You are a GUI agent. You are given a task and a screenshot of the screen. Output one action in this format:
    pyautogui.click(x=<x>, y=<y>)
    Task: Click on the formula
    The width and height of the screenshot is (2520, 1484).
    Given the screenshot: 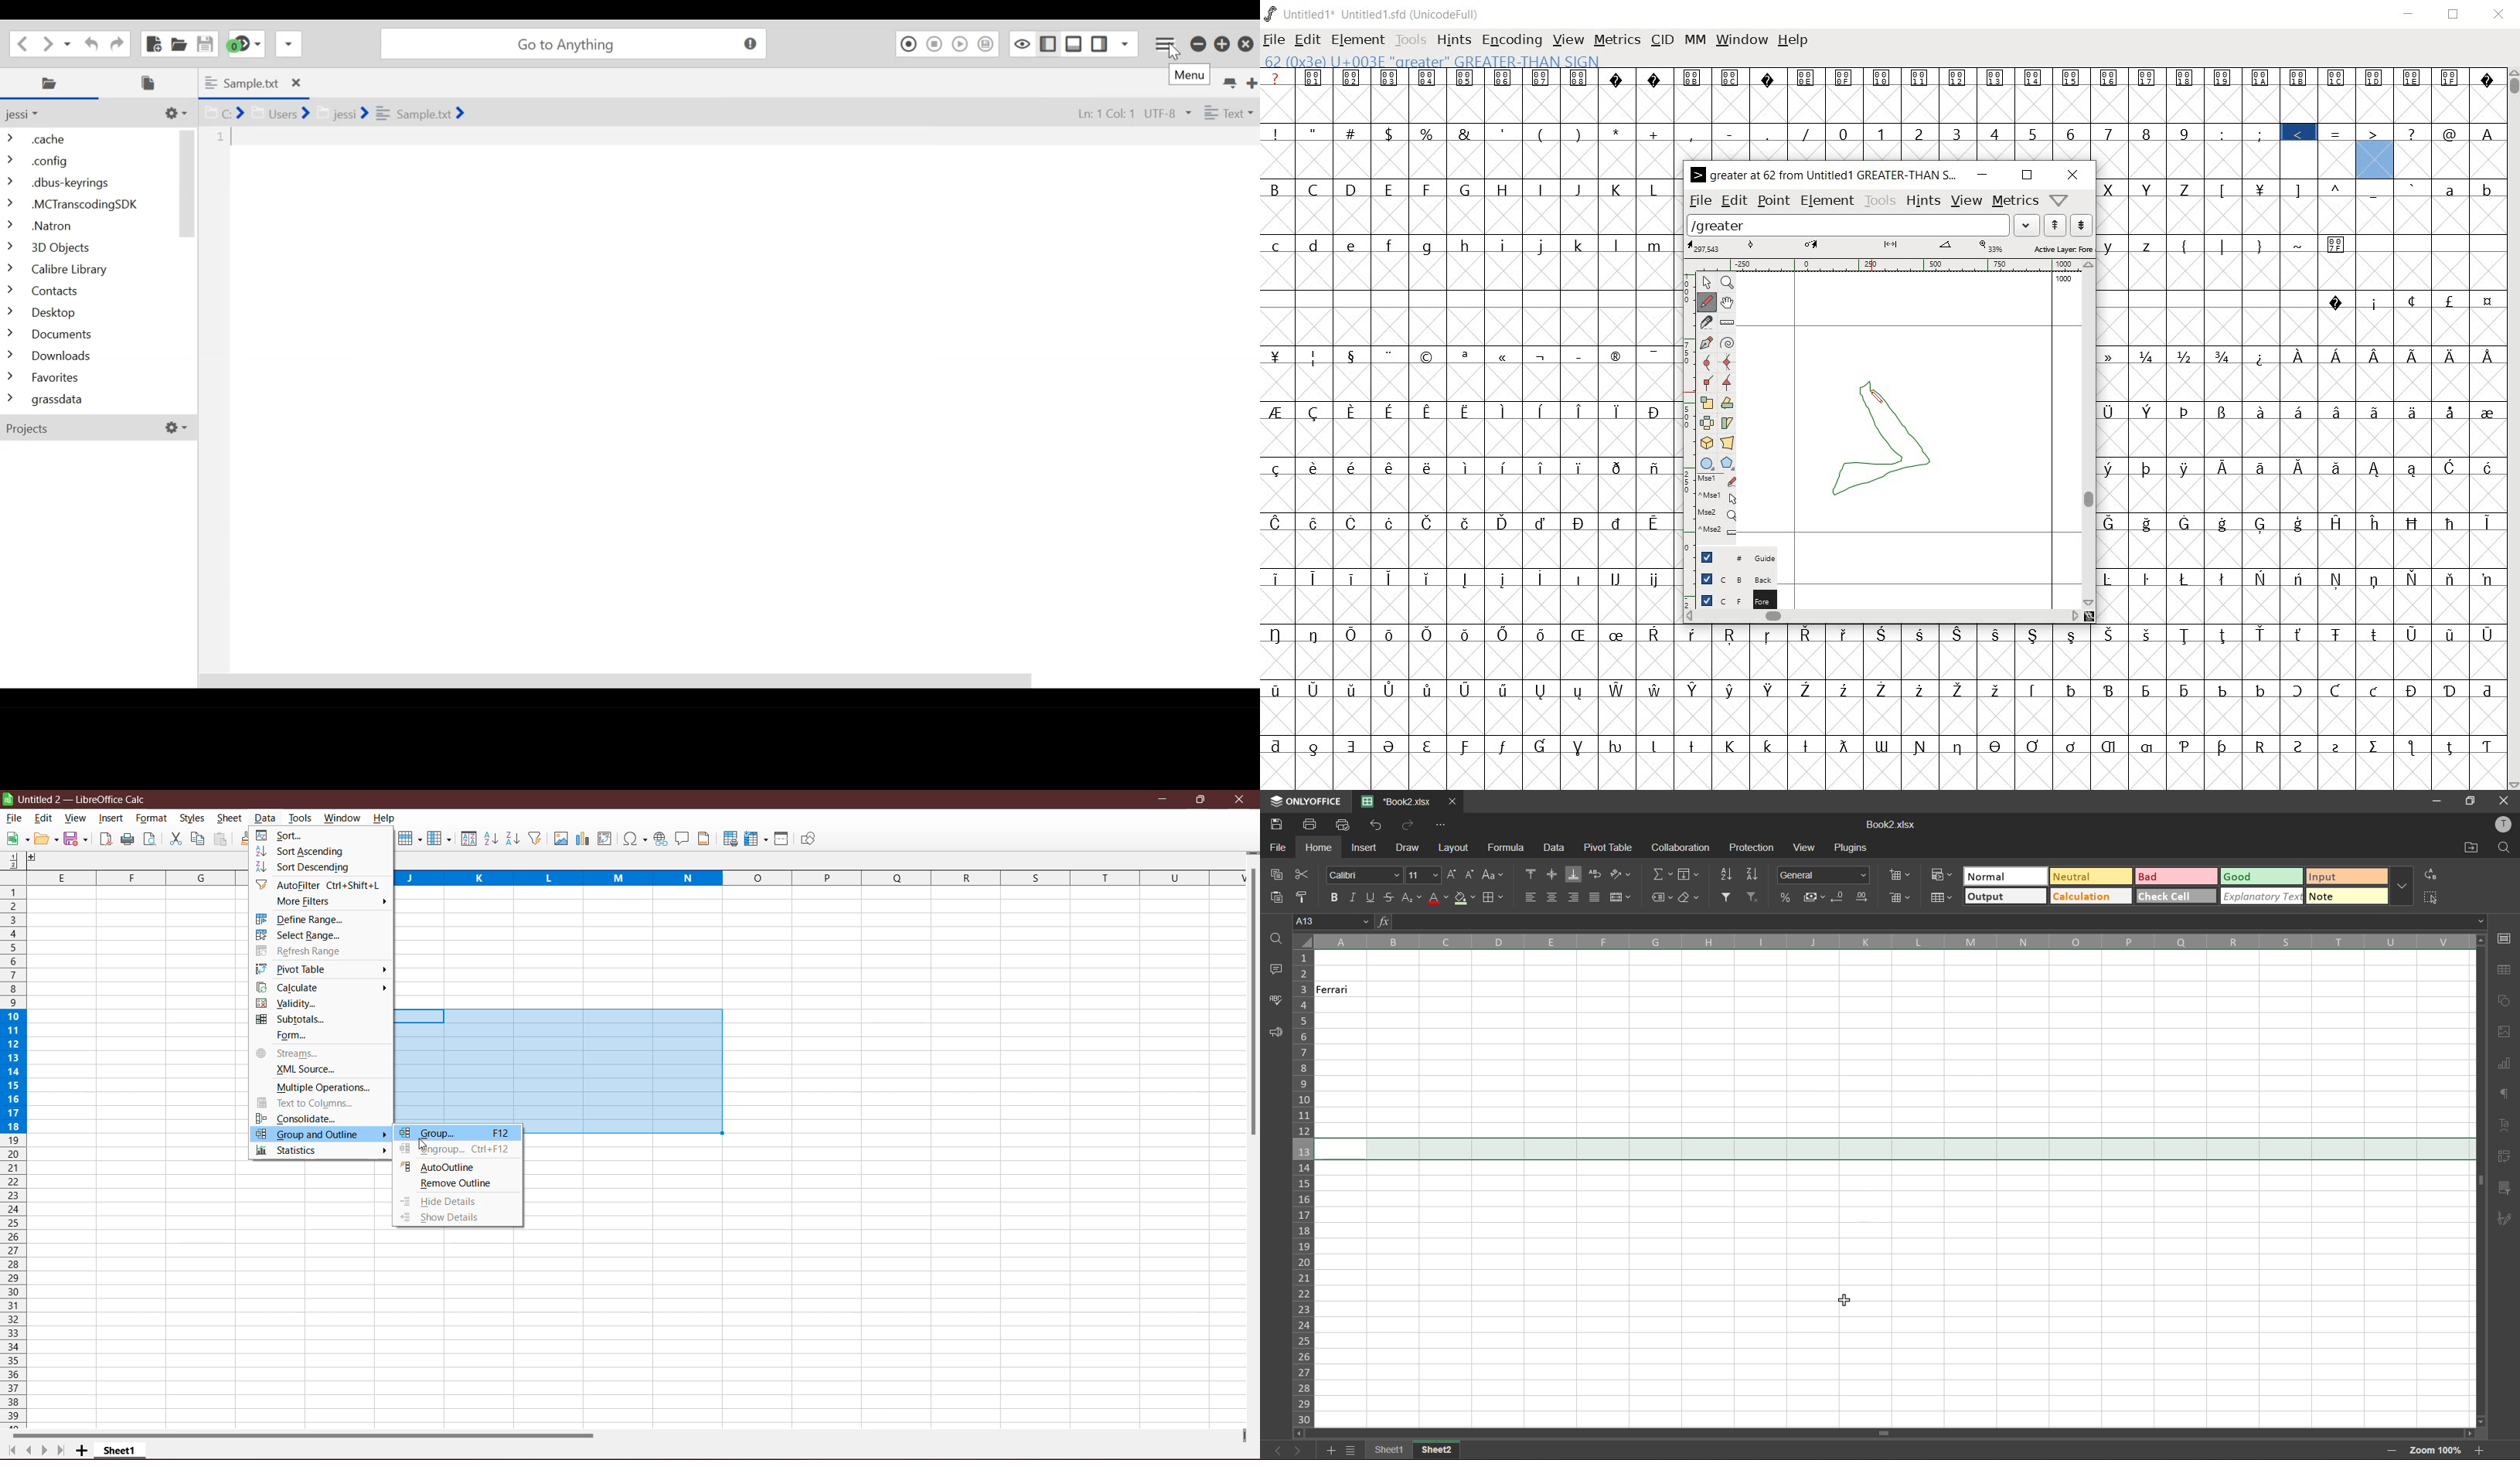 What is the action you would take?
    pyautogui.click(x=1507, y=847)
    